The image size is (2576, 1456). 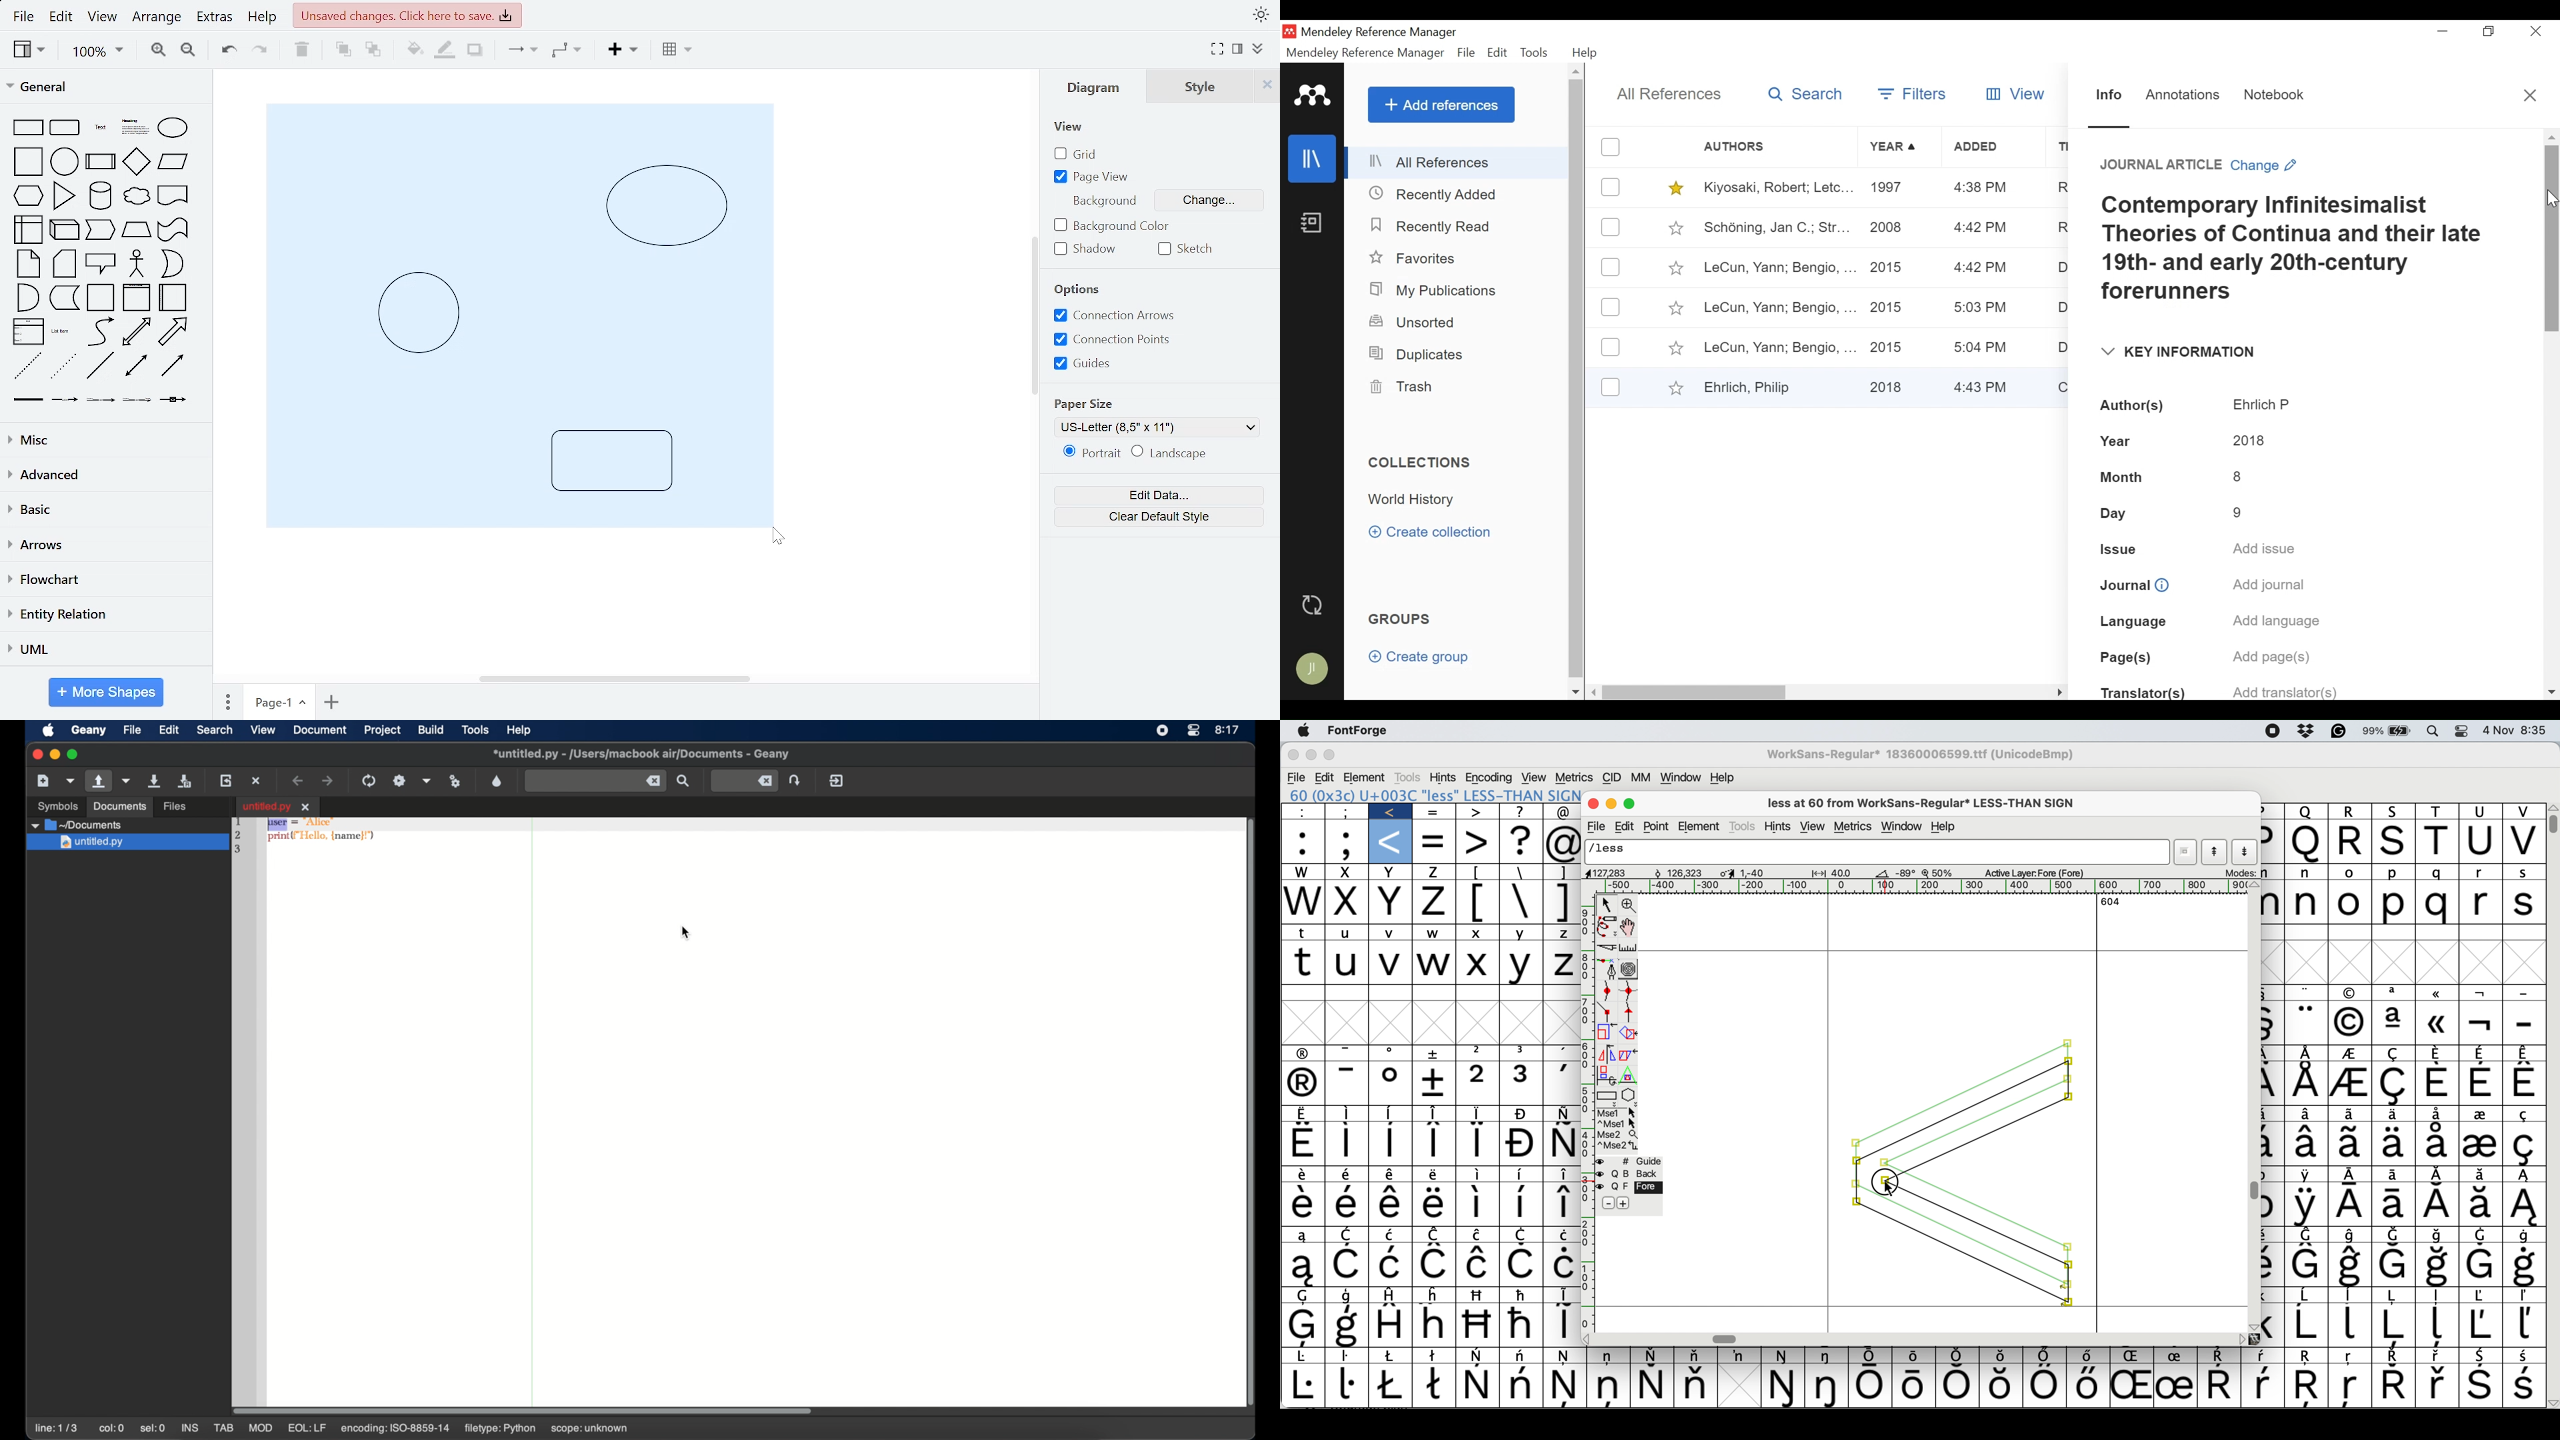 What do you see at coordinates (1298, 776) in the screenshot?
I see `file` at bounding box center [1298, 776].